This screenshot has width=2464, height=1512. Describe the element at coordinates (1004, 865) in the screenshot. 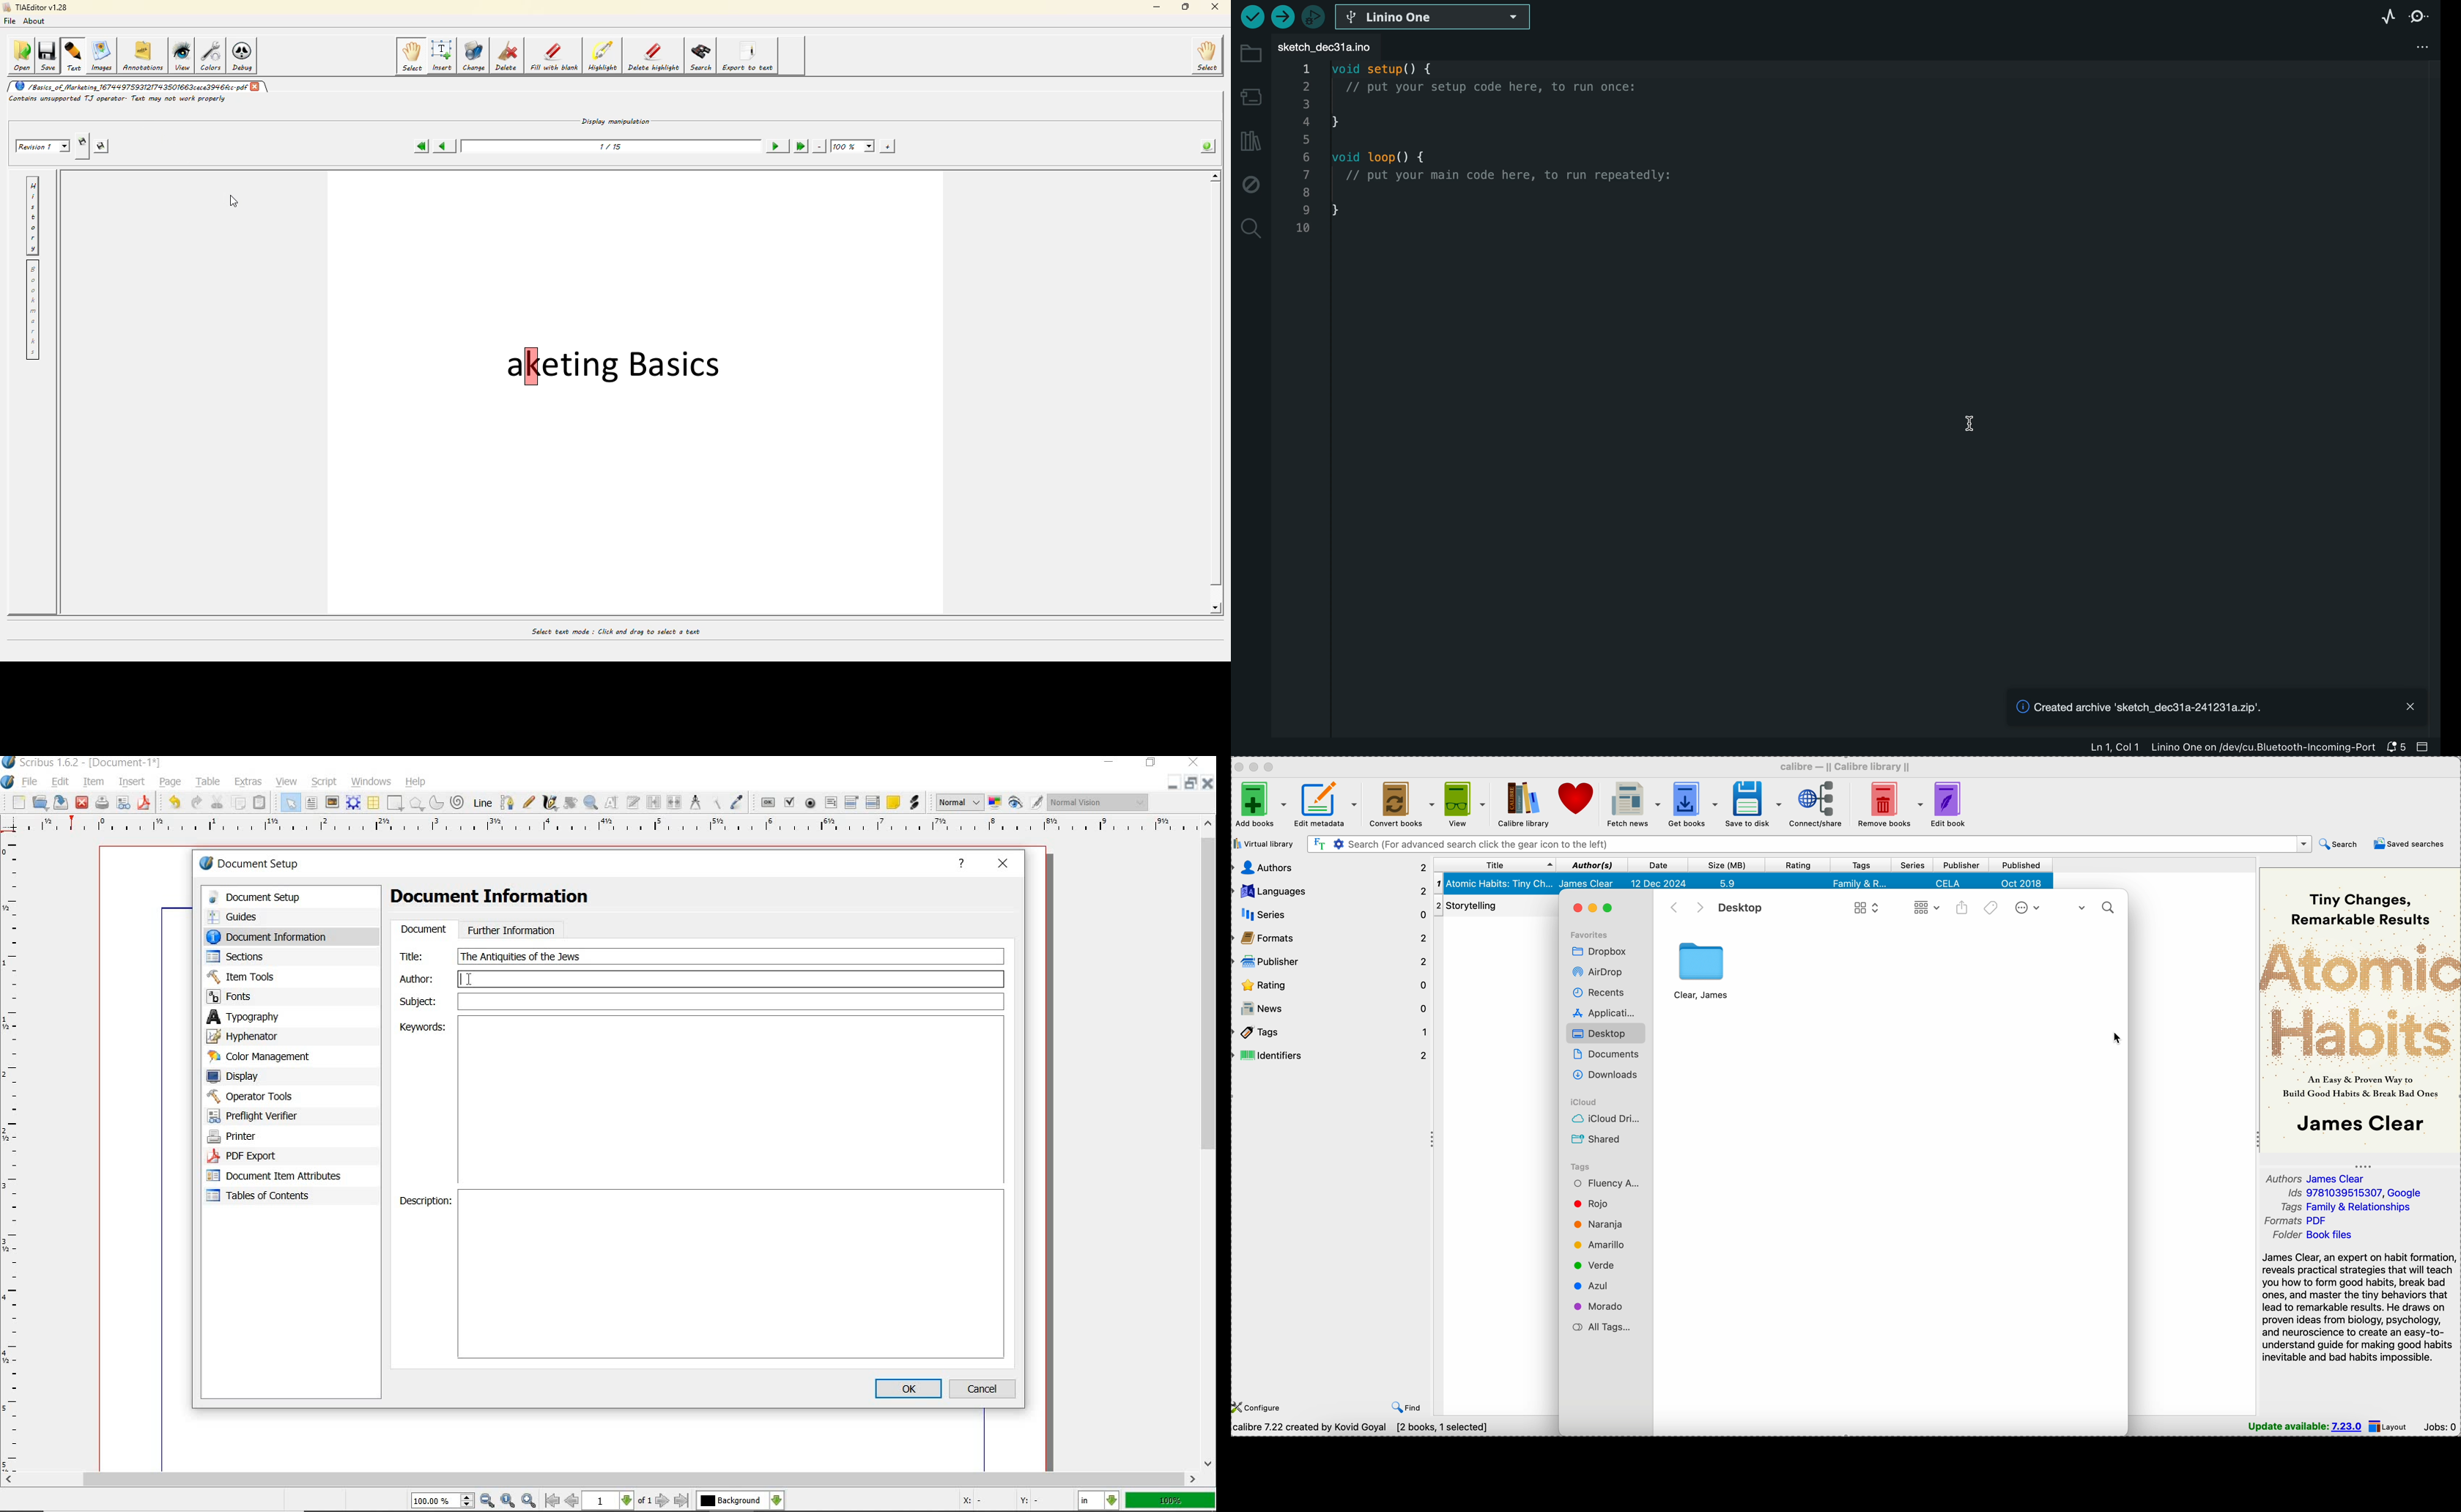

I see `close` at that location.